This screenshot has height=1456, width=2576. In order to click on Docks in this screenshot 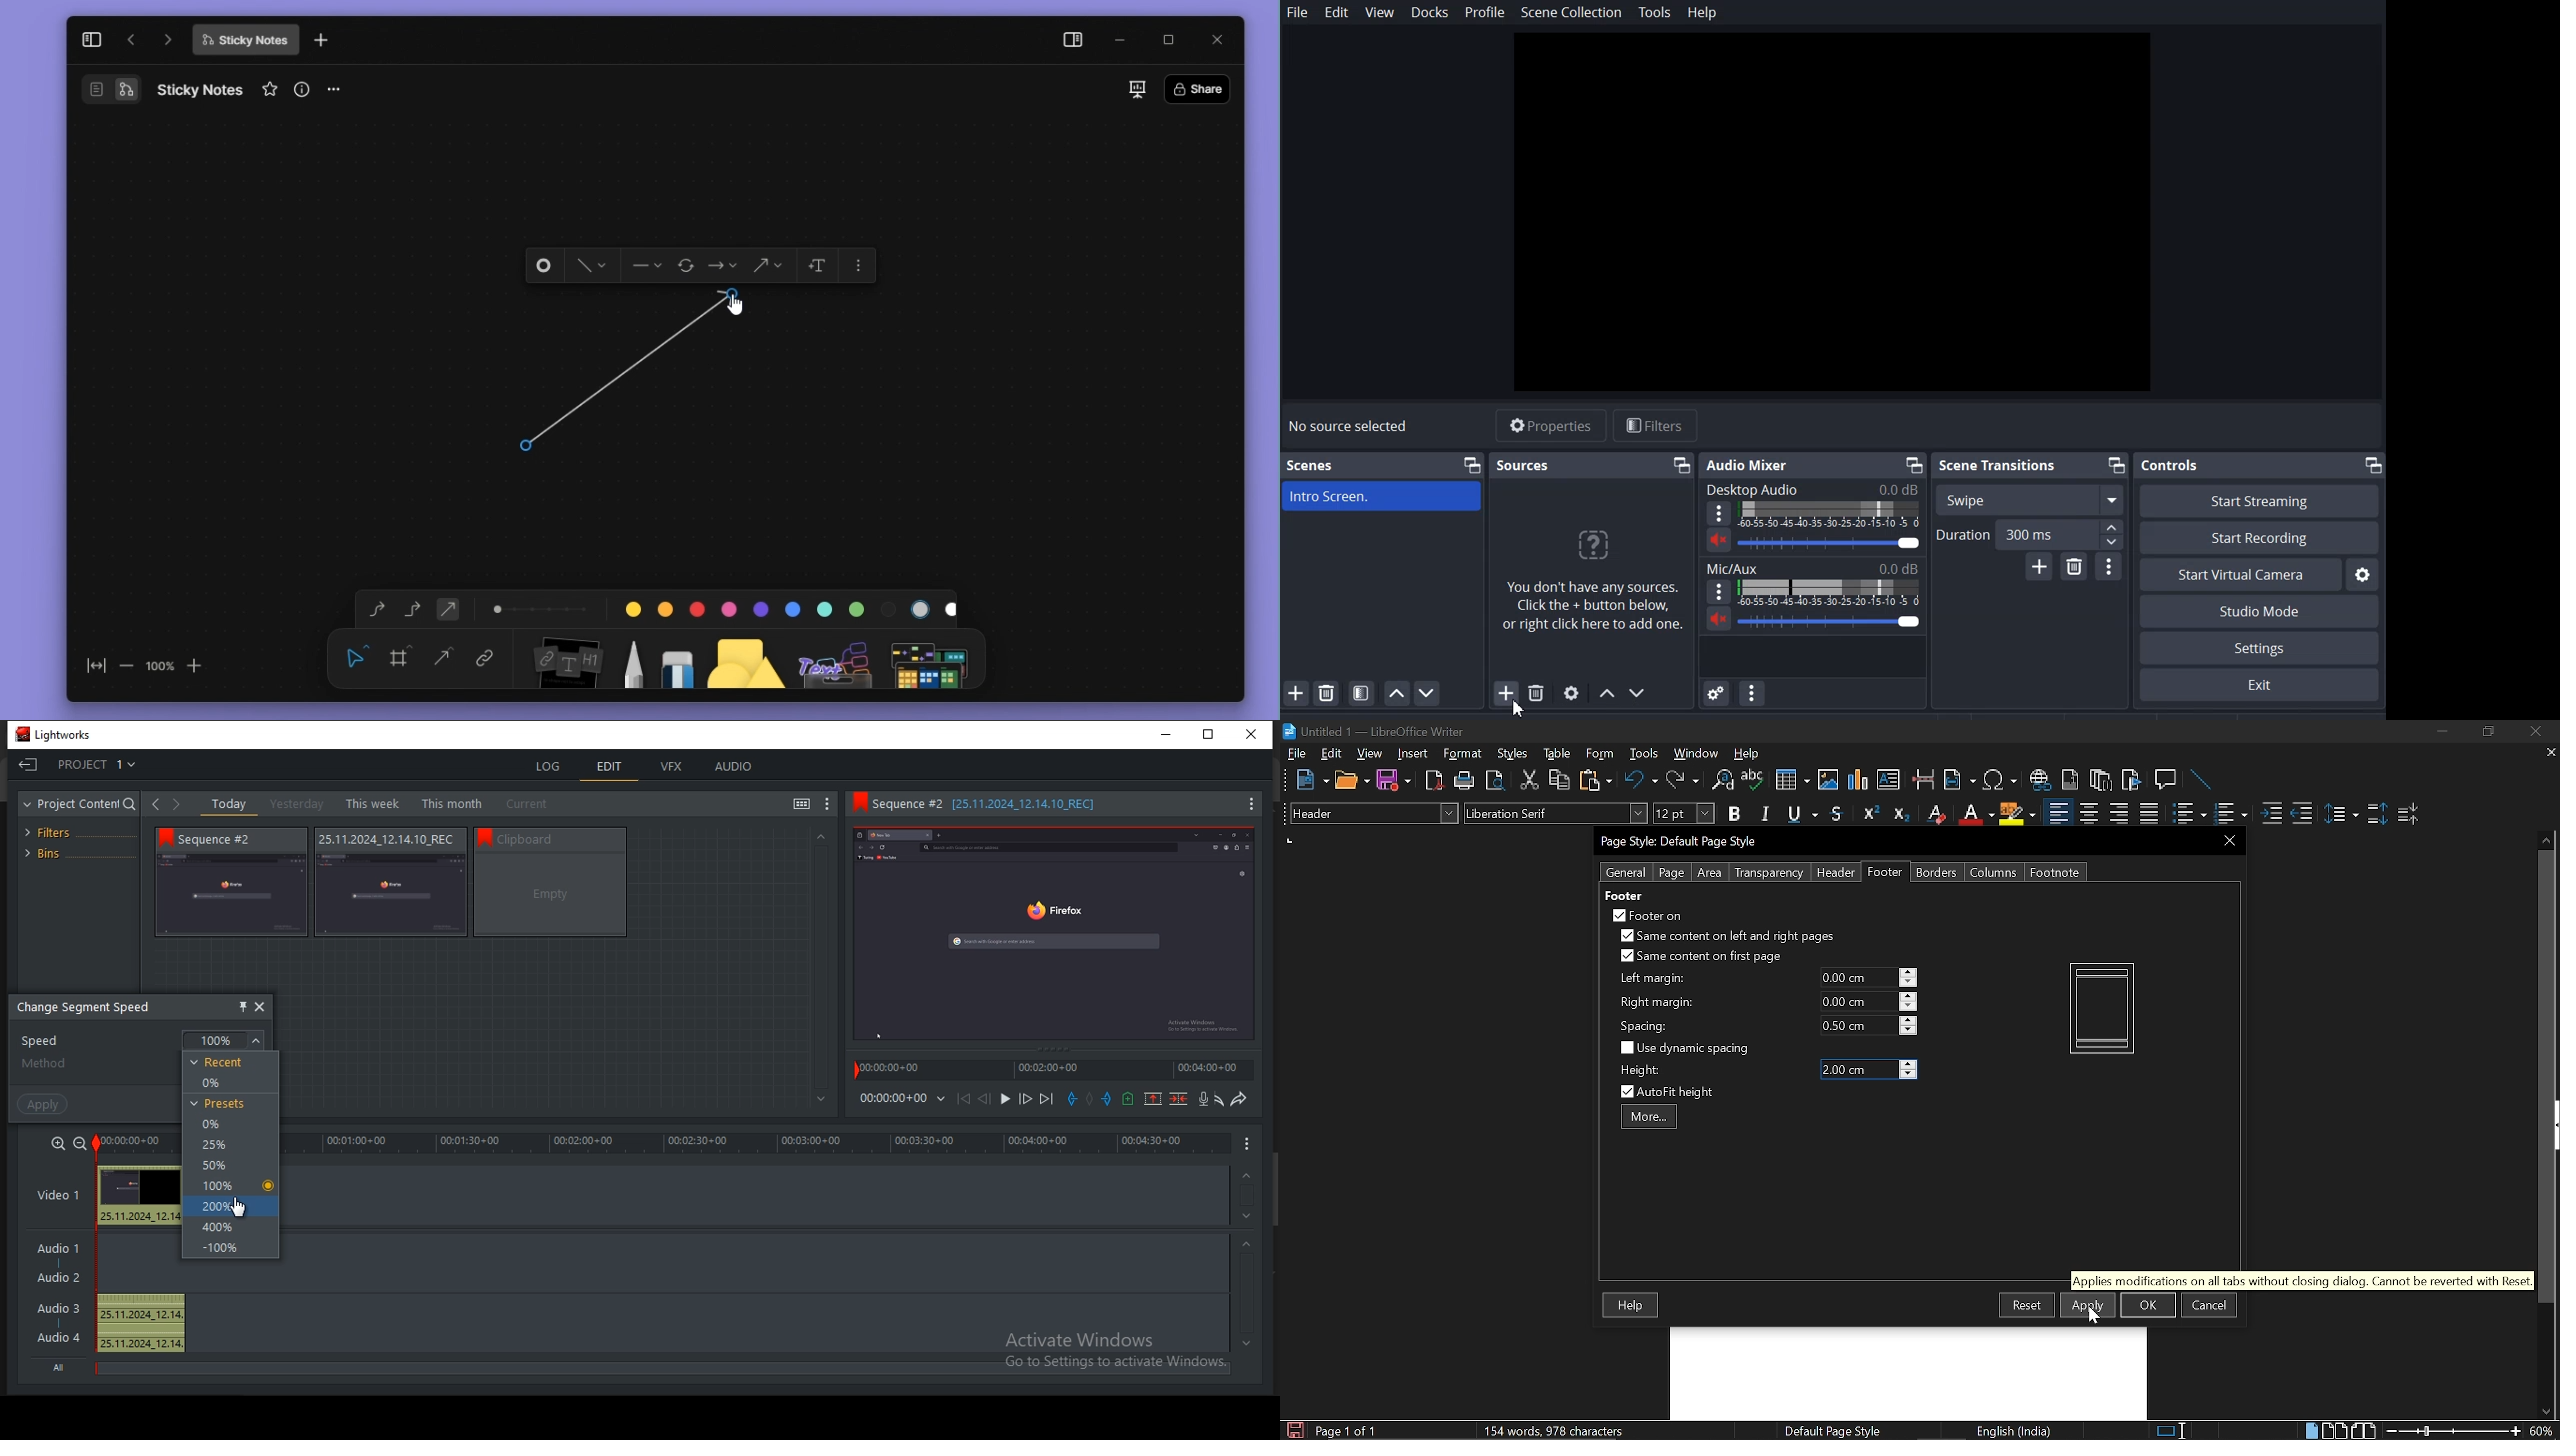, I will do `click(1430, 11)`.